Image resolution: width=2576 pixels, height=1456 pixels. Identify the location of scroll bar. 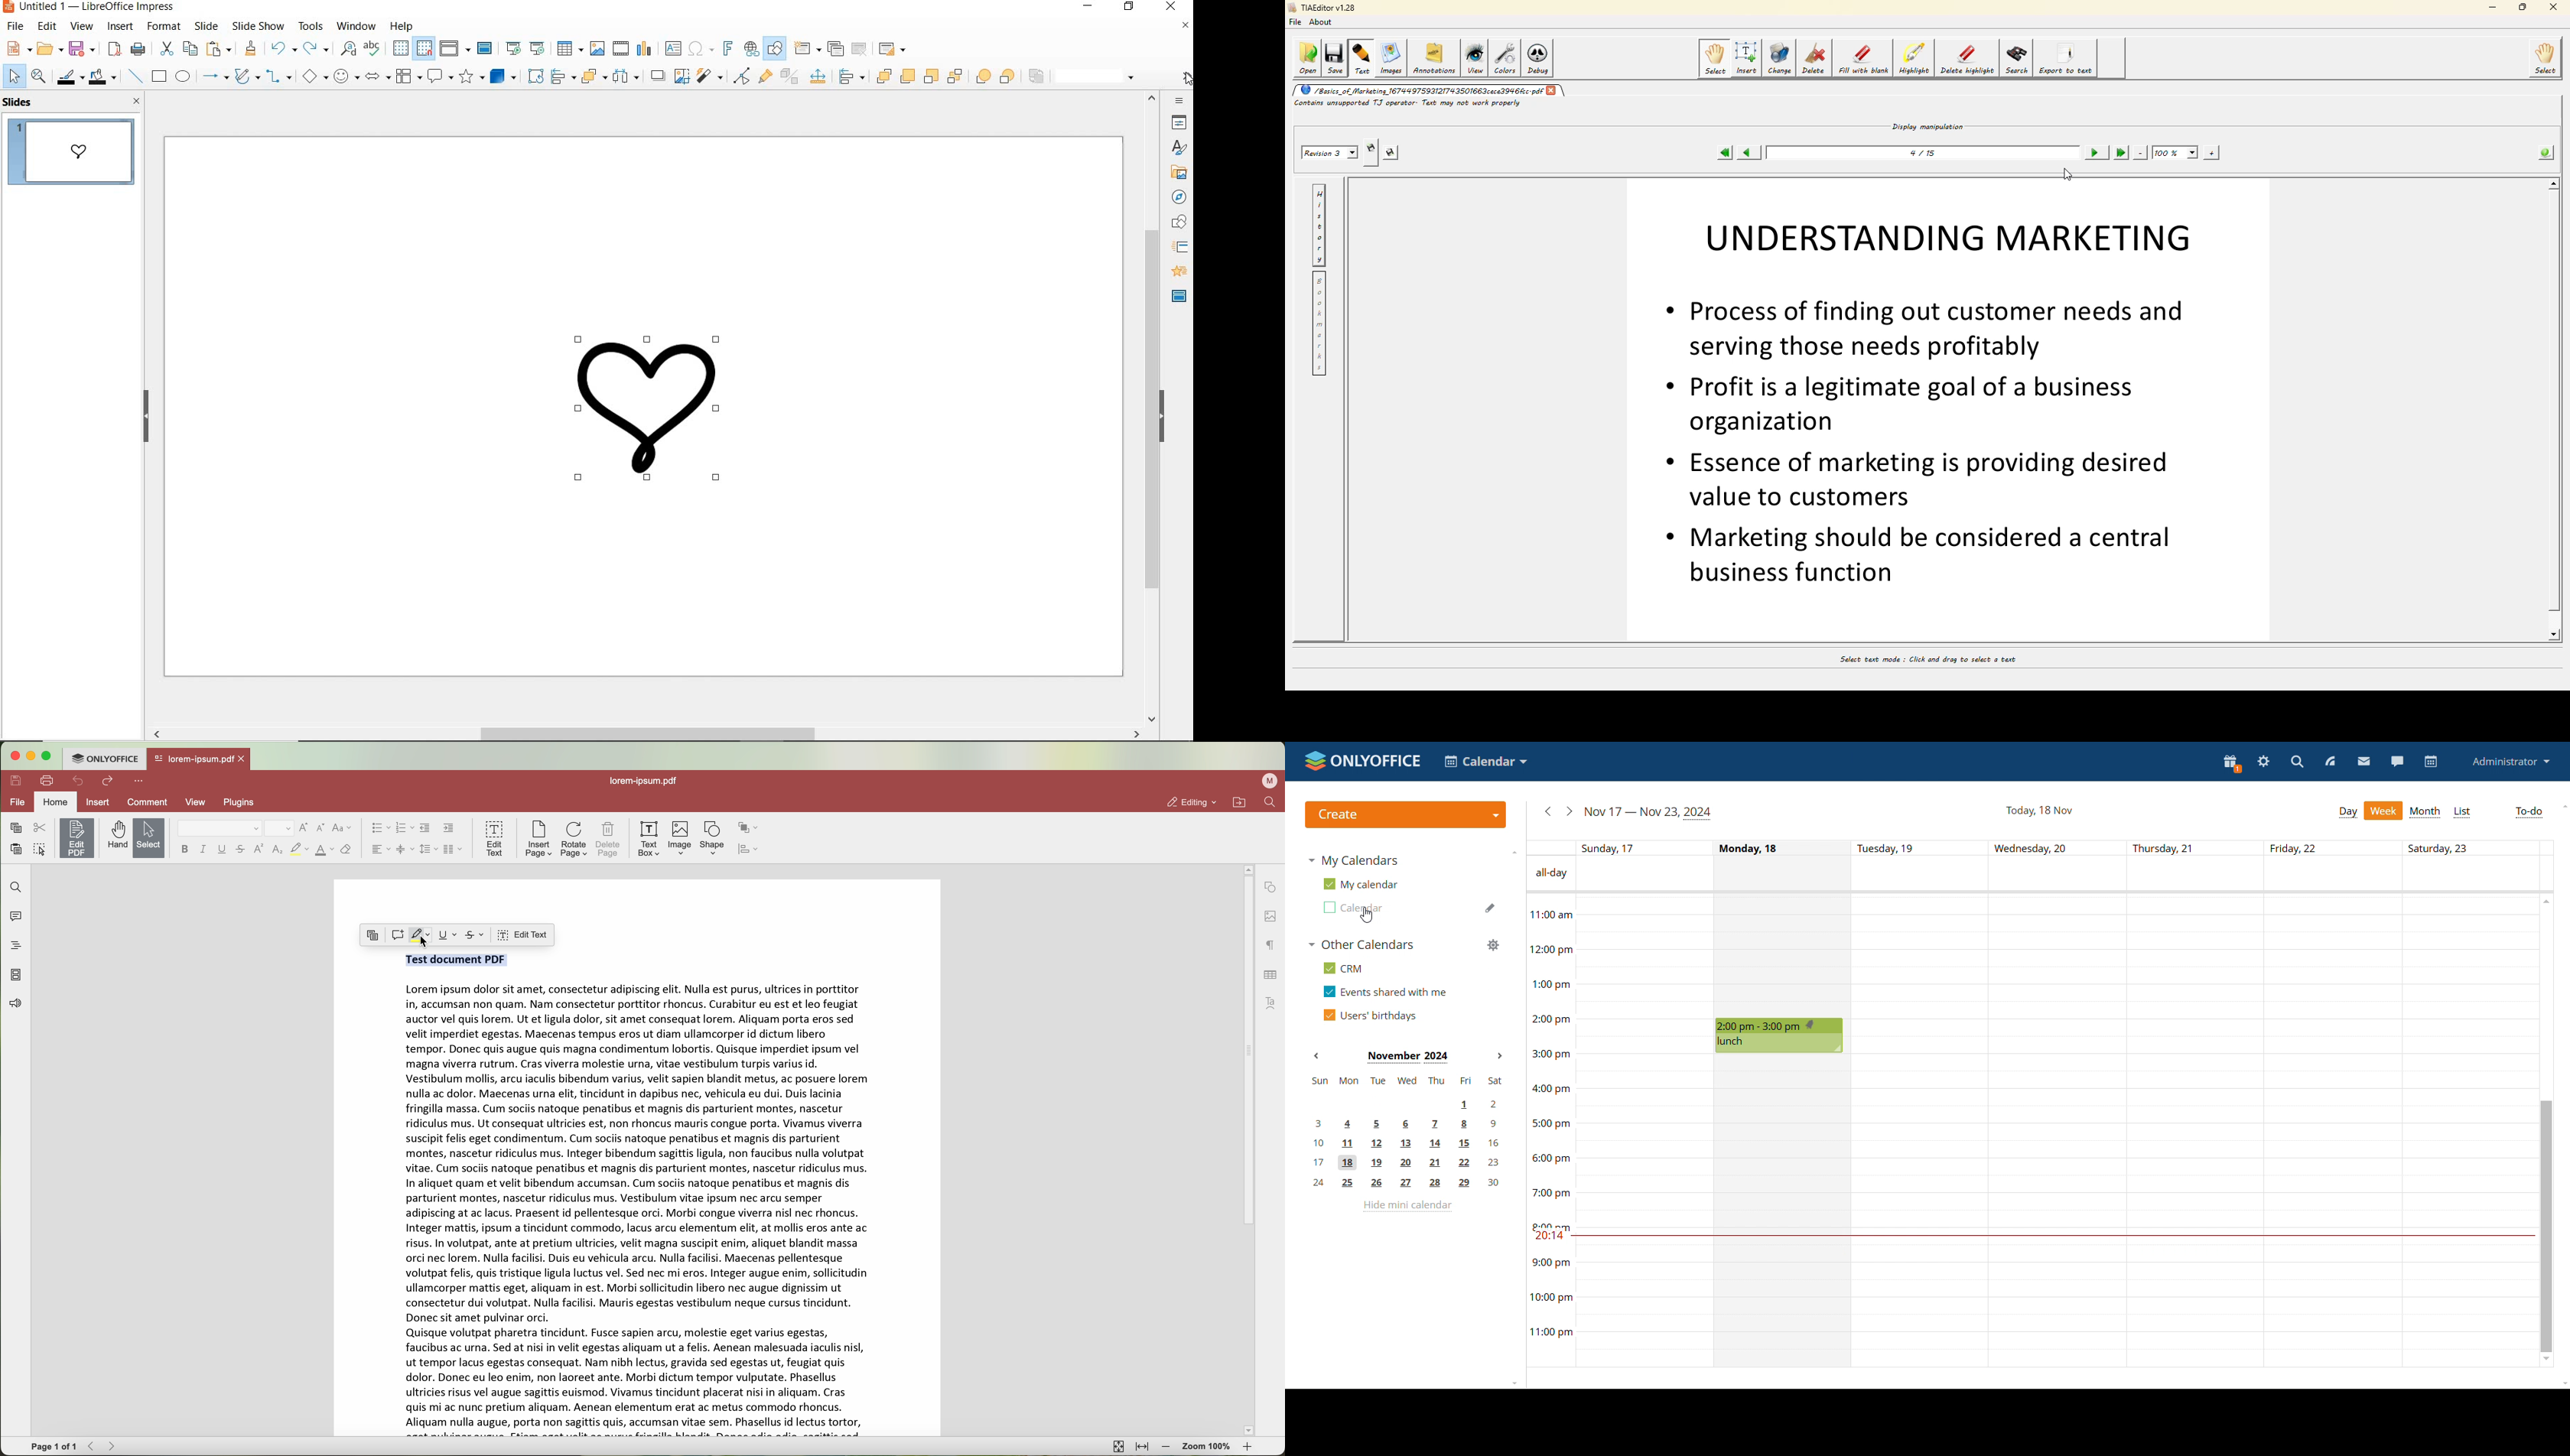
(1248, 1151).